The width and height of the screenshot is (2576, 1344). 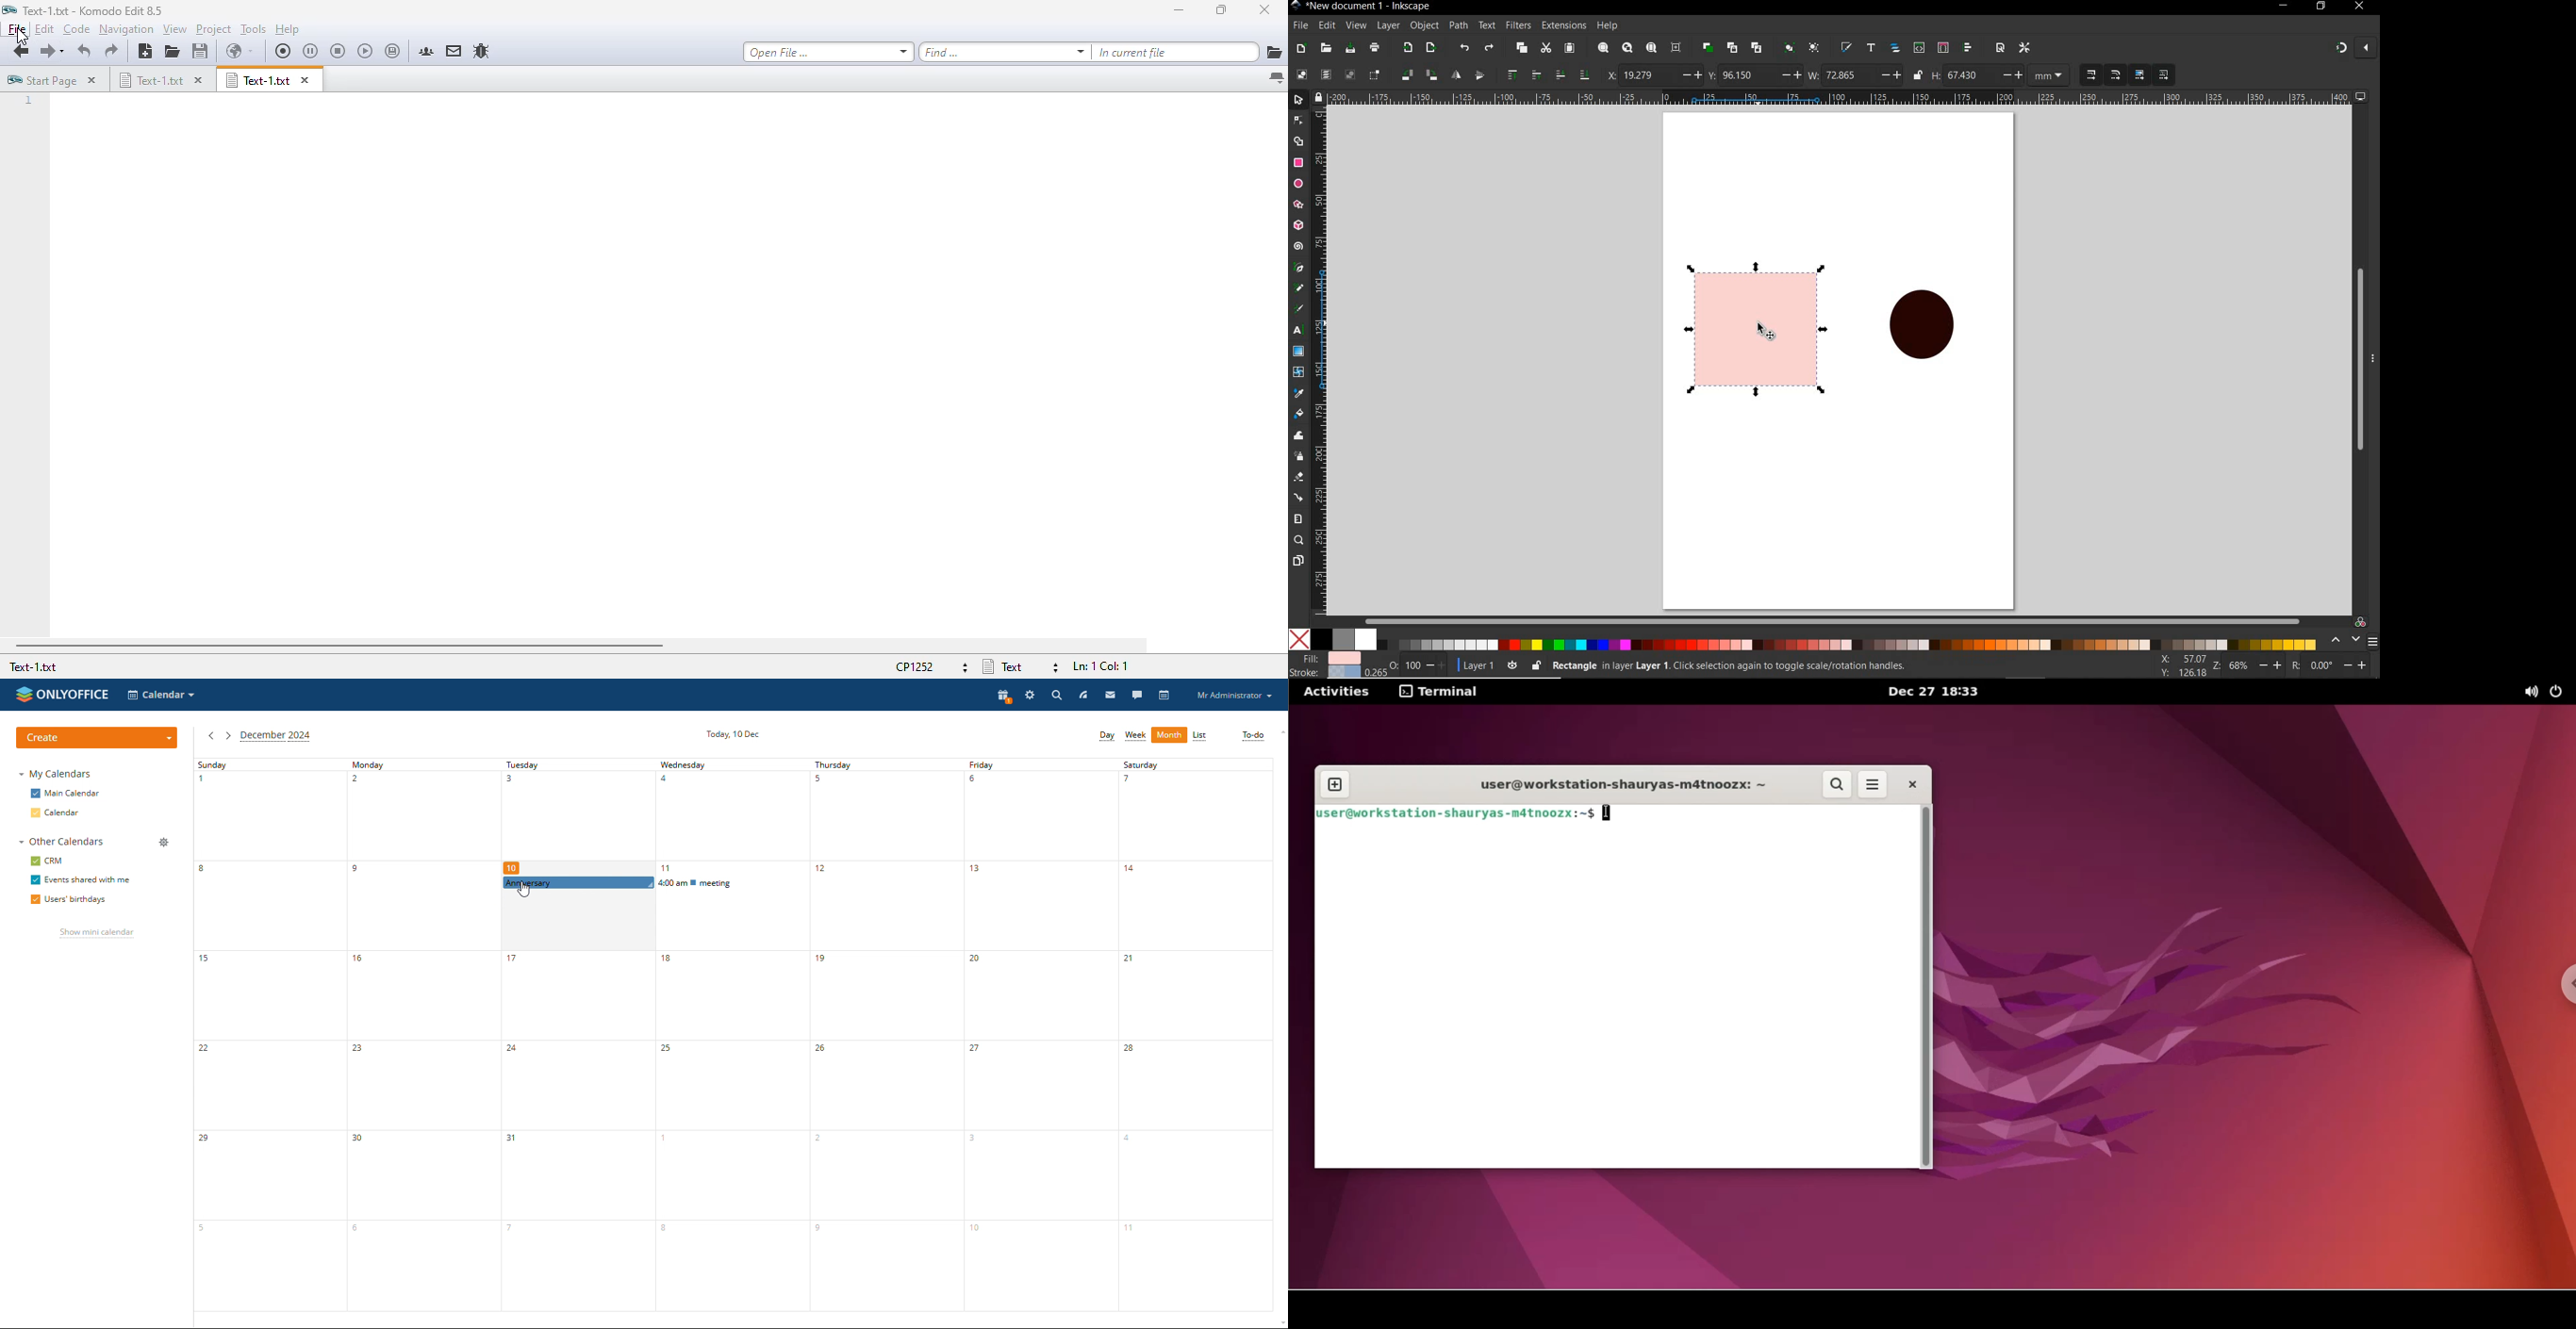 I want to click on Terminal , so click(x=1444, y=692).